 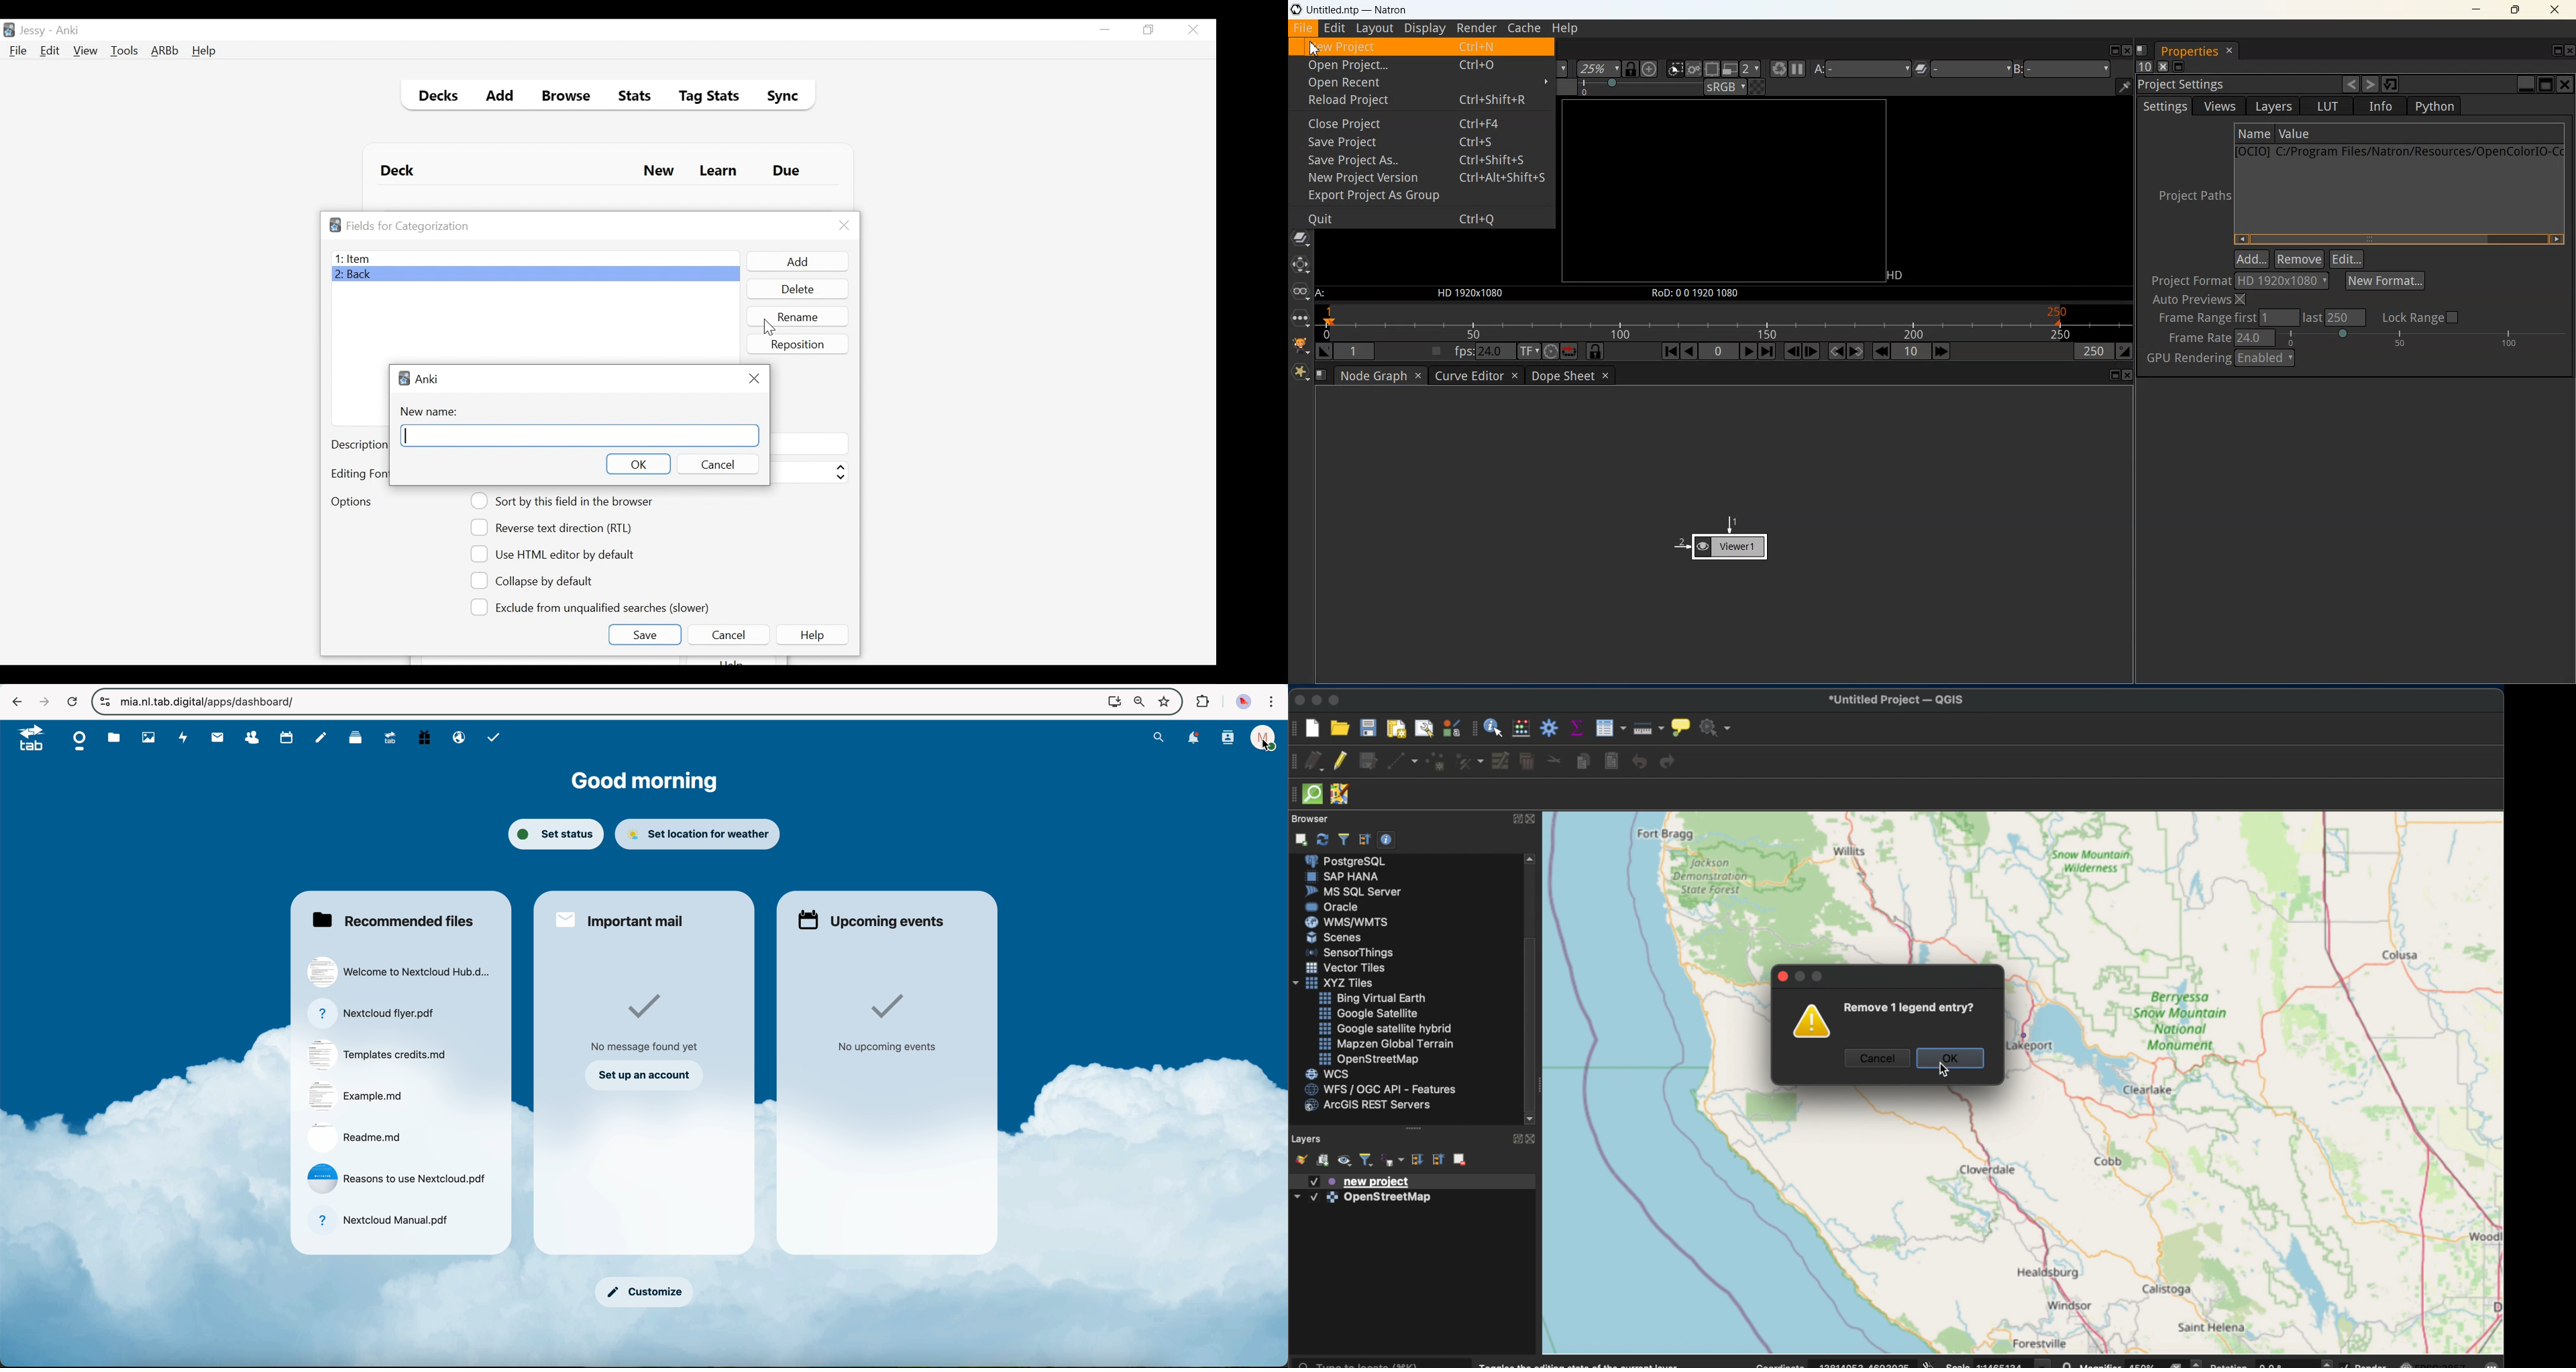 I want to click on Field for Categorization, so click(x=408, y=226).